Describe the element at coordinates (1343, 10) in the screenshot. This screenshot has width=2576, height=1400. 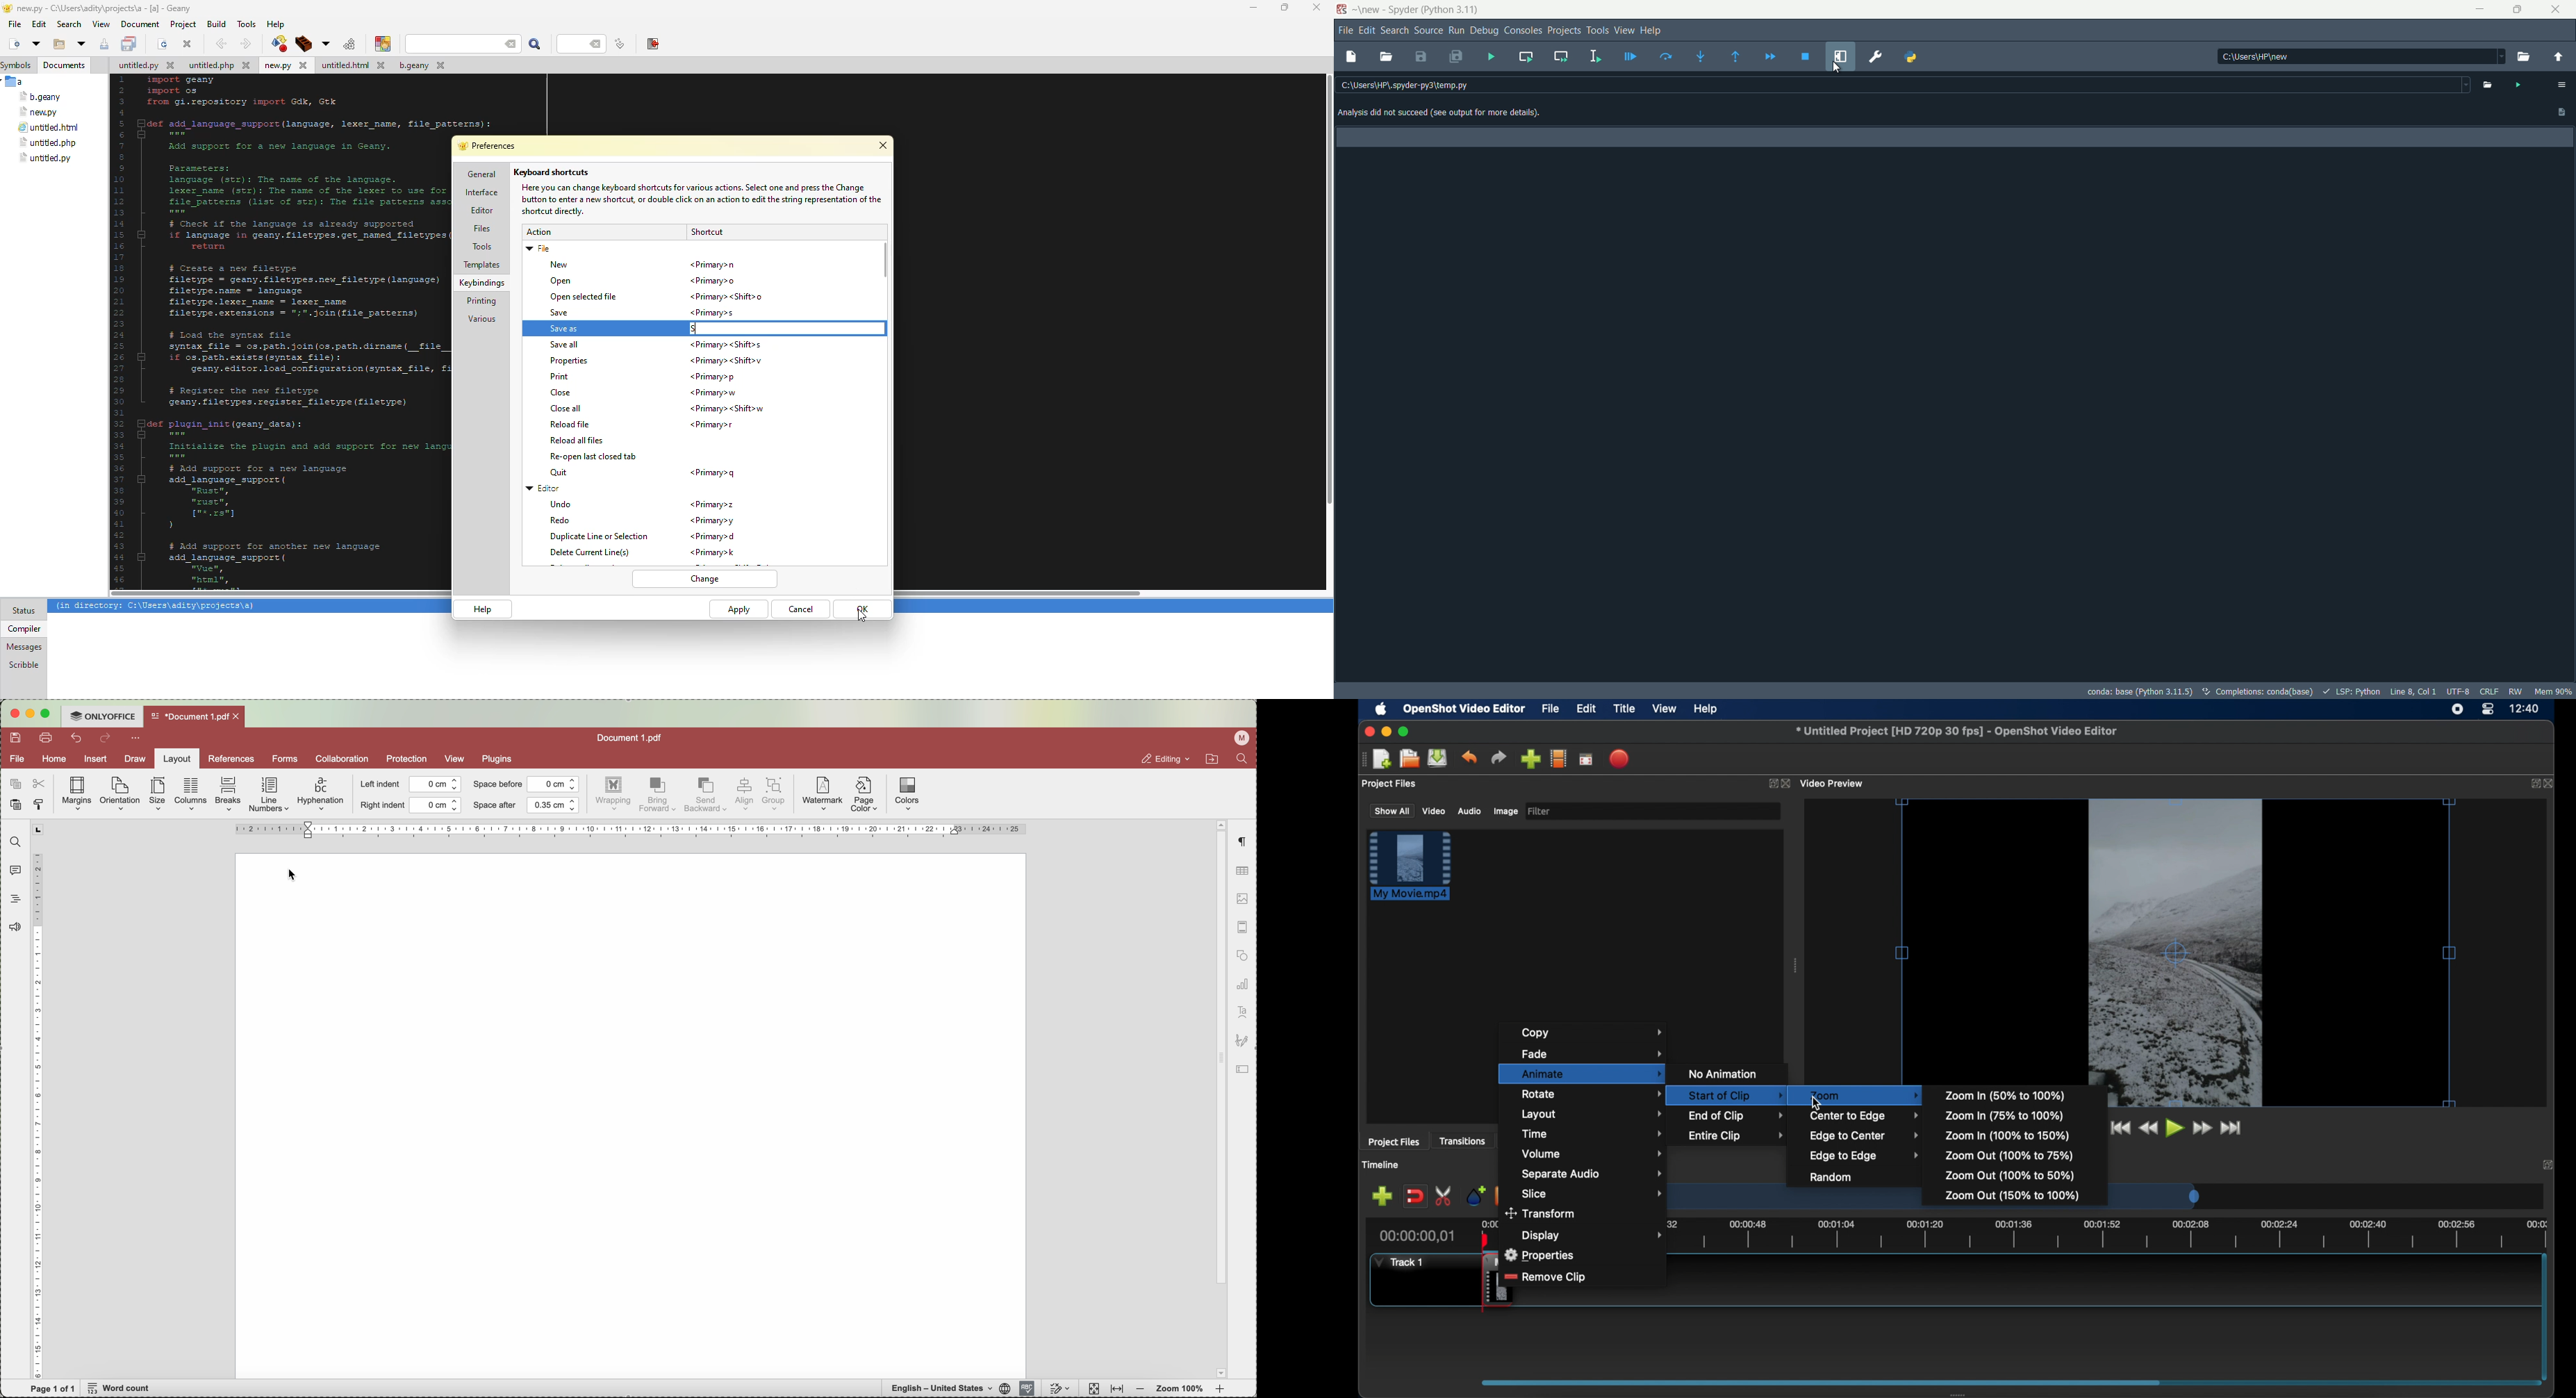
I see `app icon` at that location.